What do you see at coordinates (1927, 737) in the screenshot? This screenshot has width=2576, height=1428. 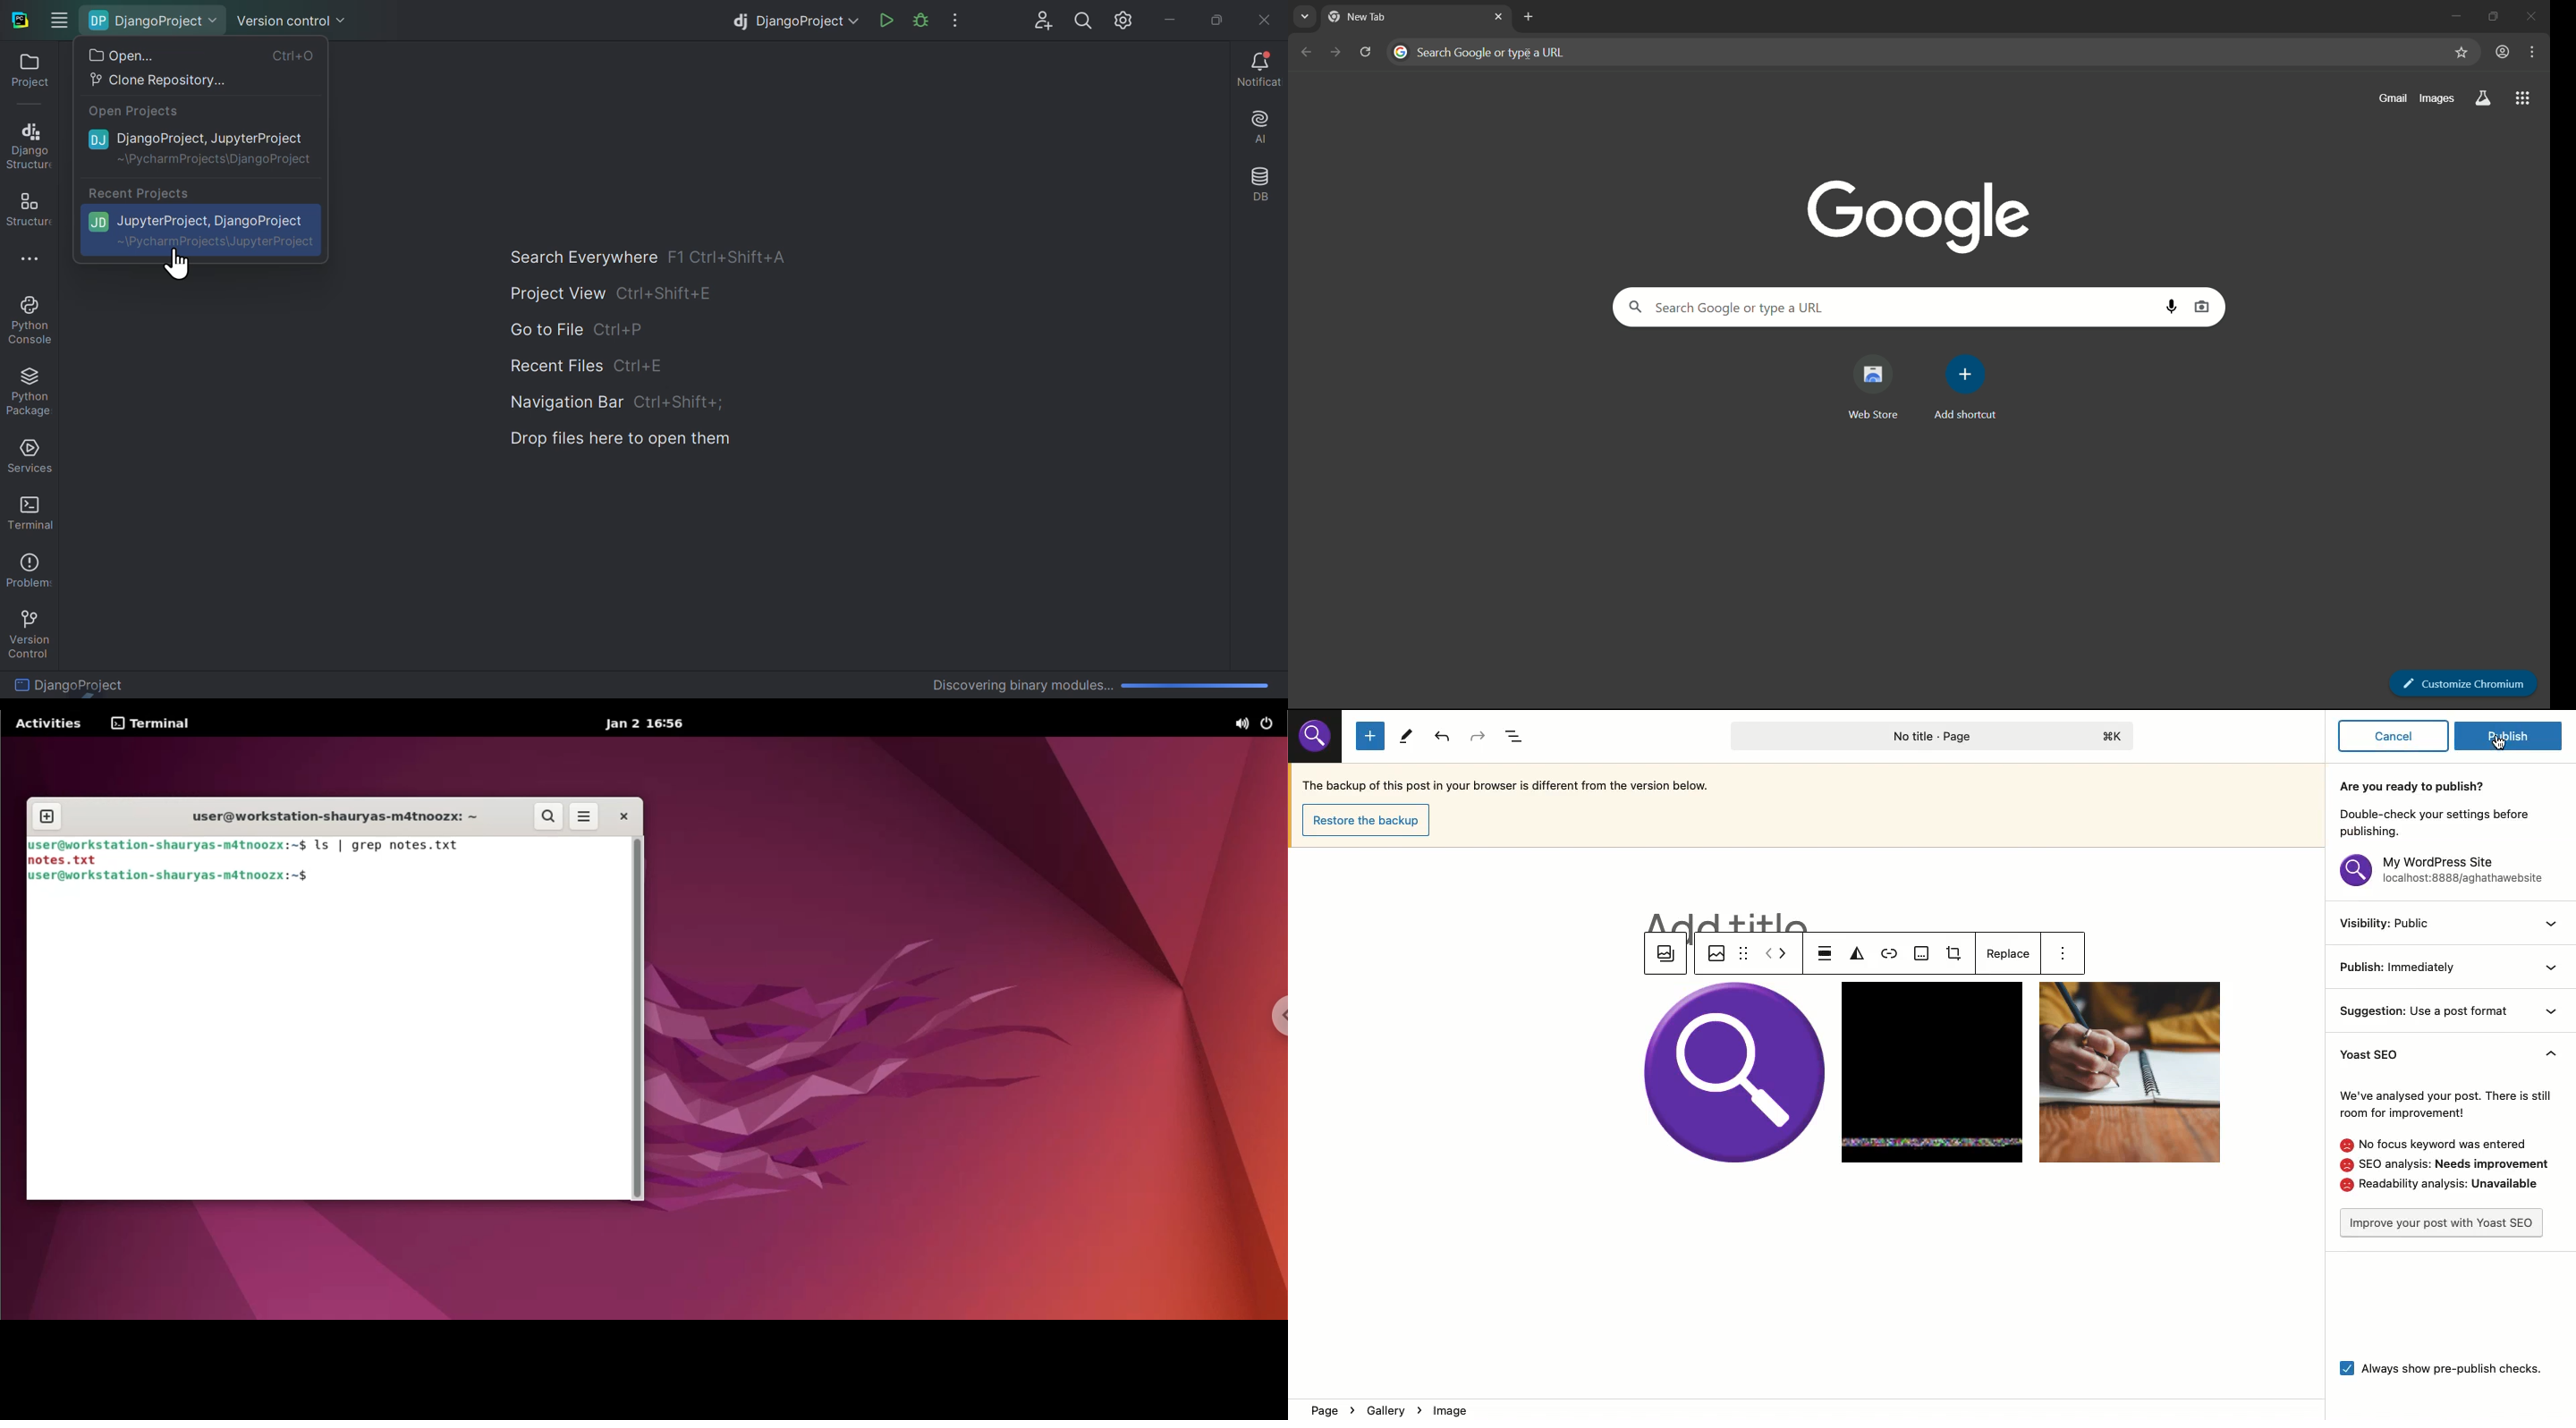 I see `Page` at bounding box center [1927, 737].